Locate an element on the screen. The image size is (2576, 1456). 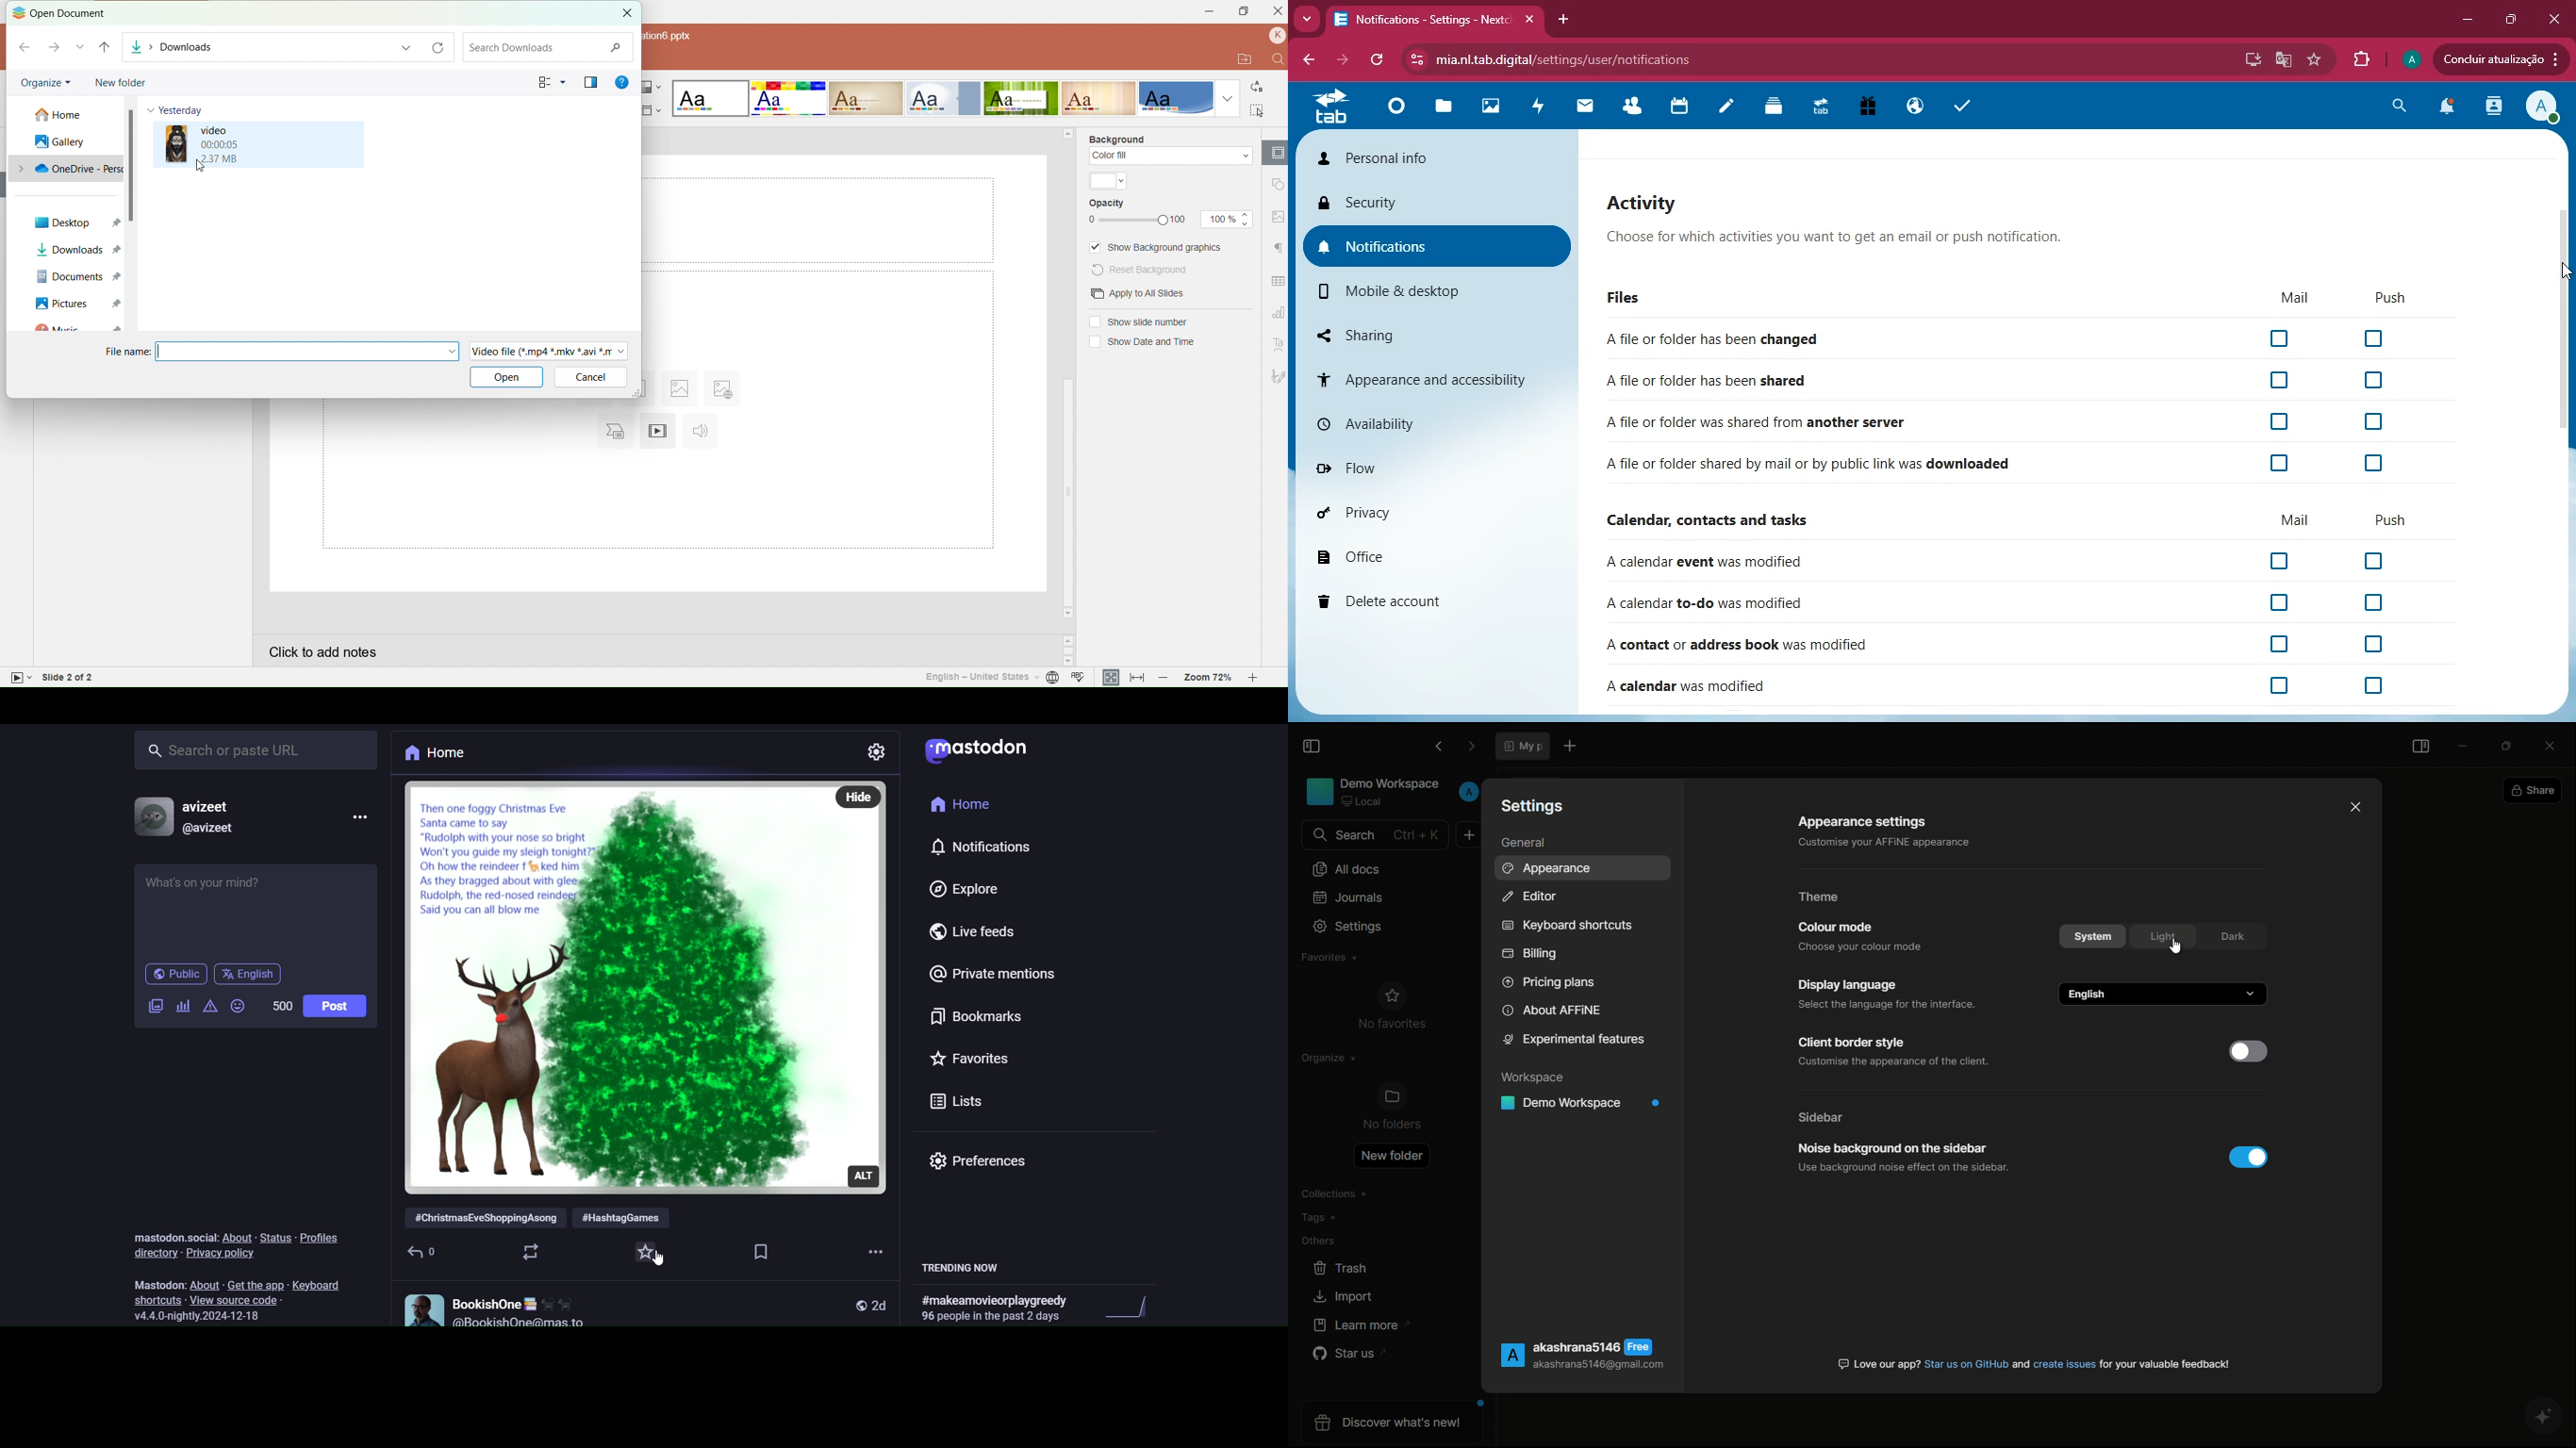
profile is located at coordinates (1468, 792).